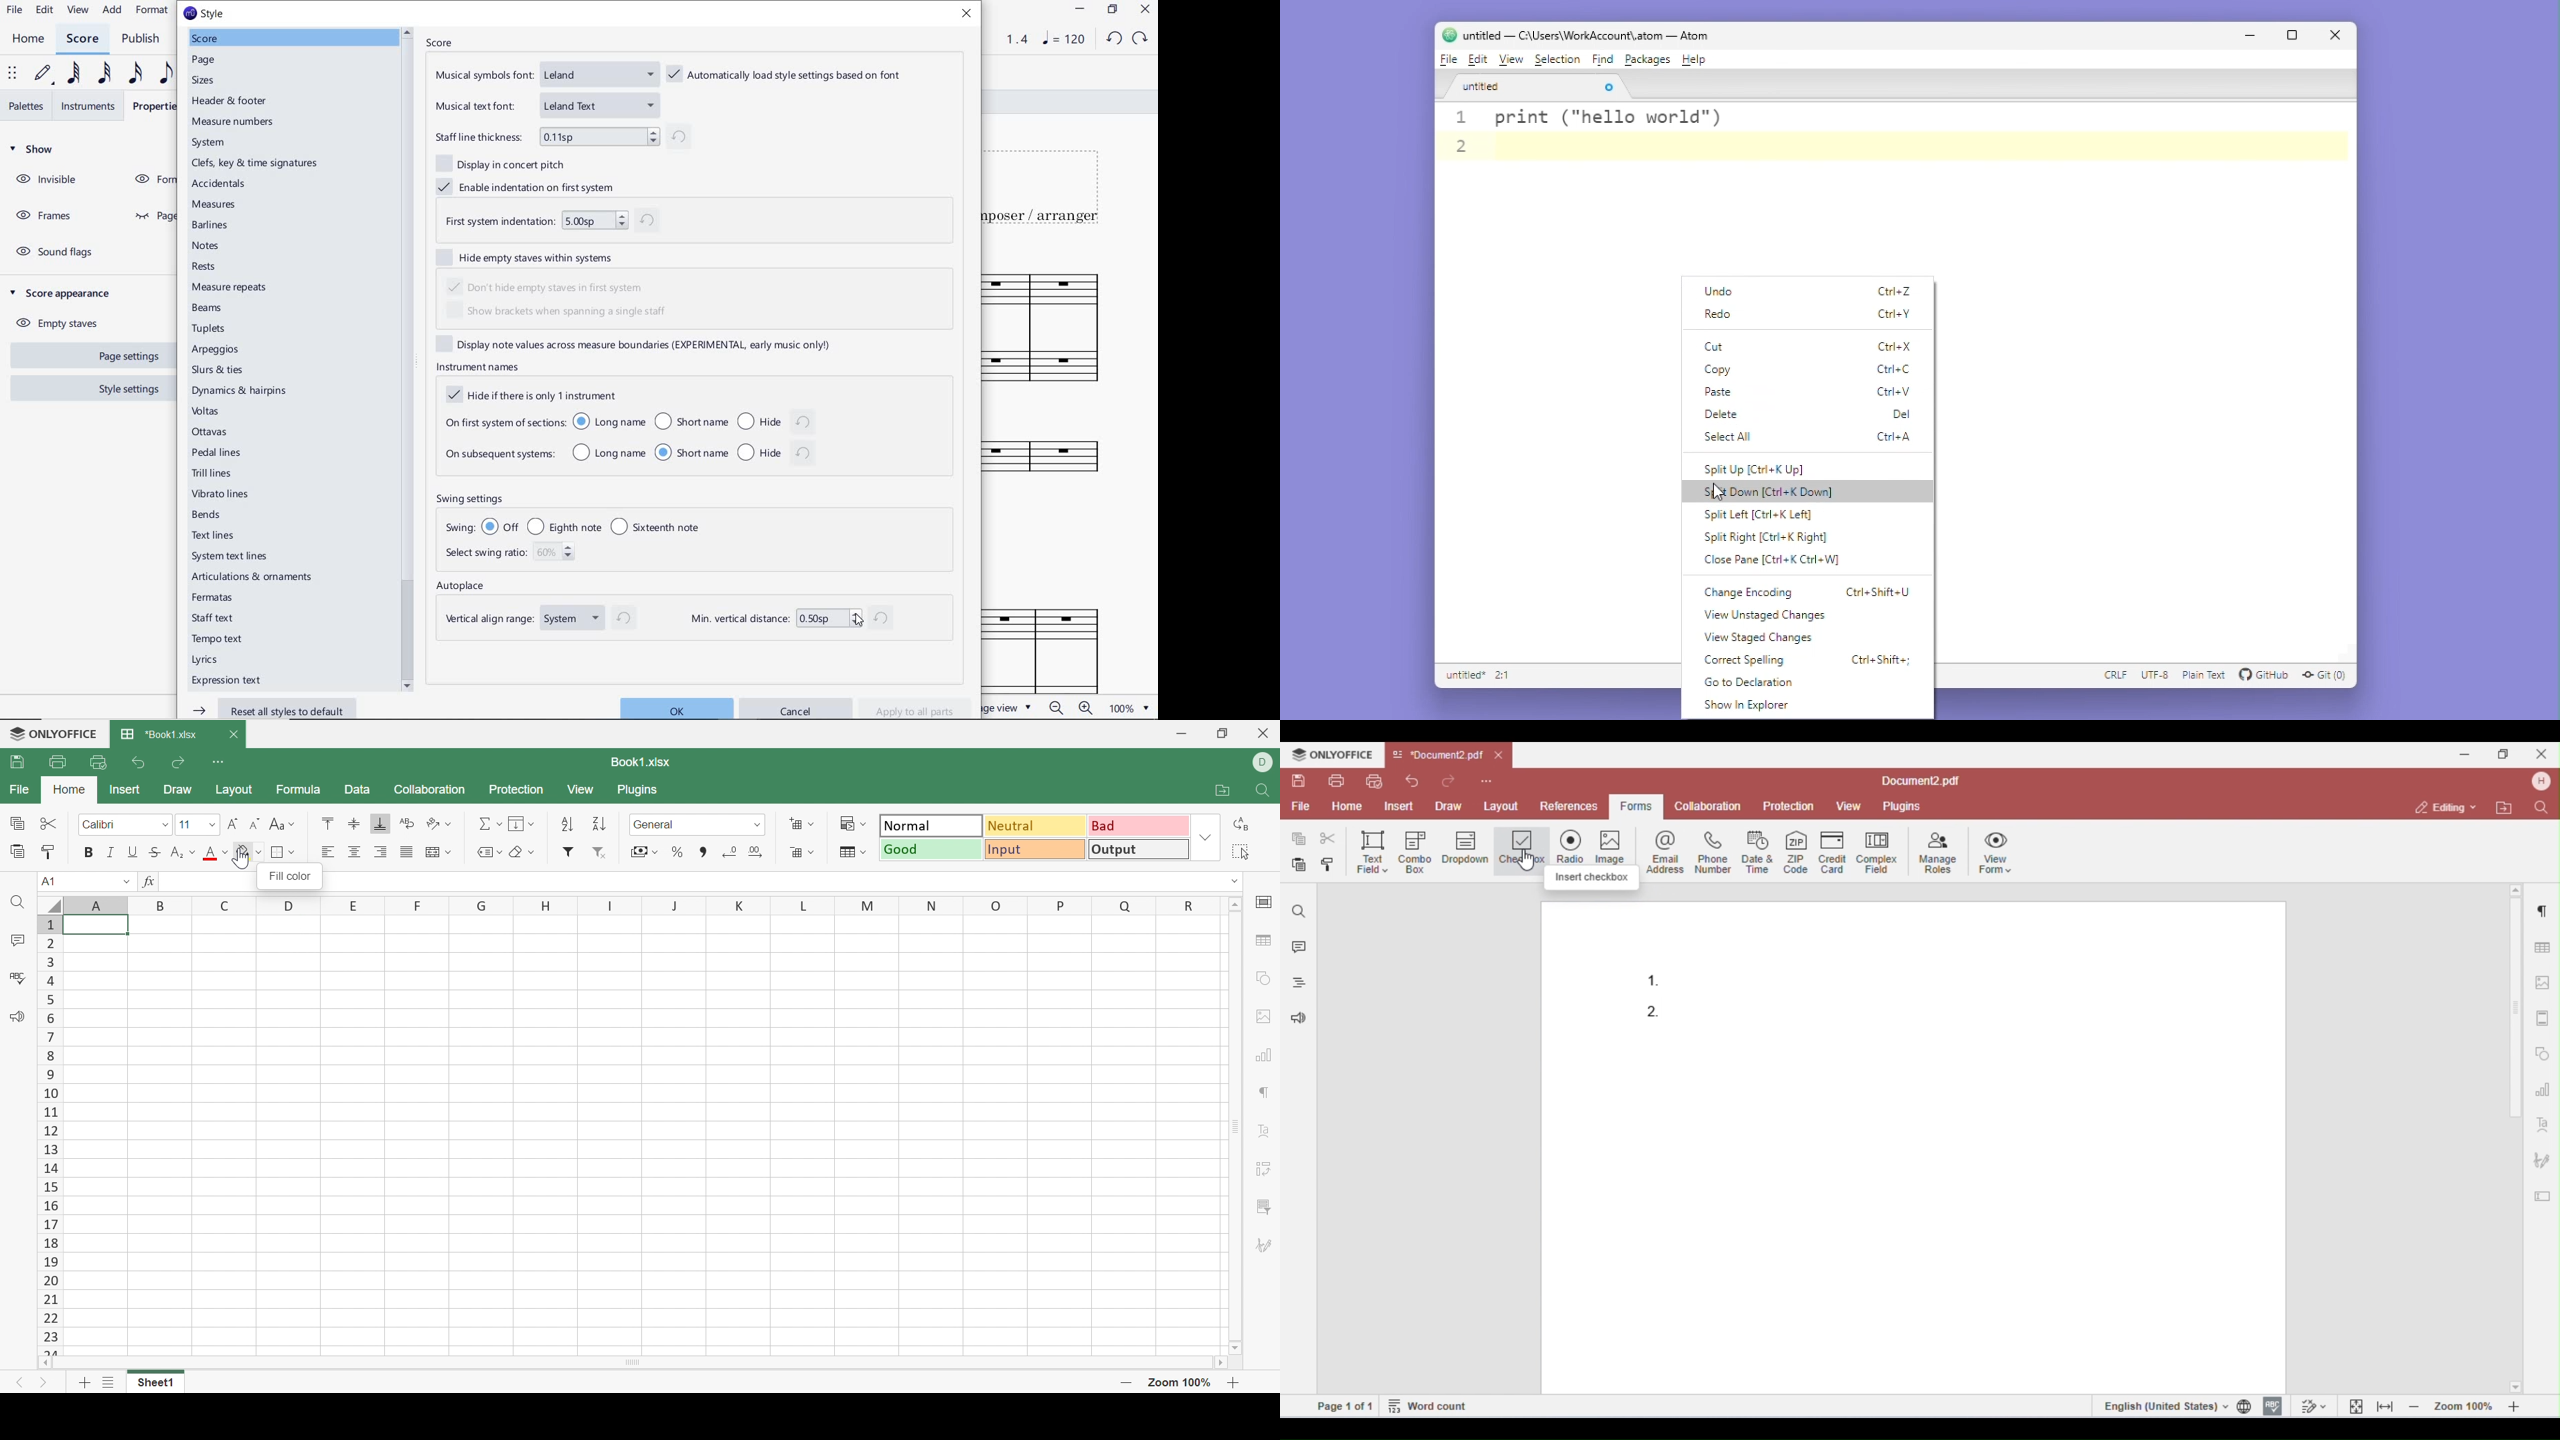  I want to click on ctrl+z, so click(1897, 291).